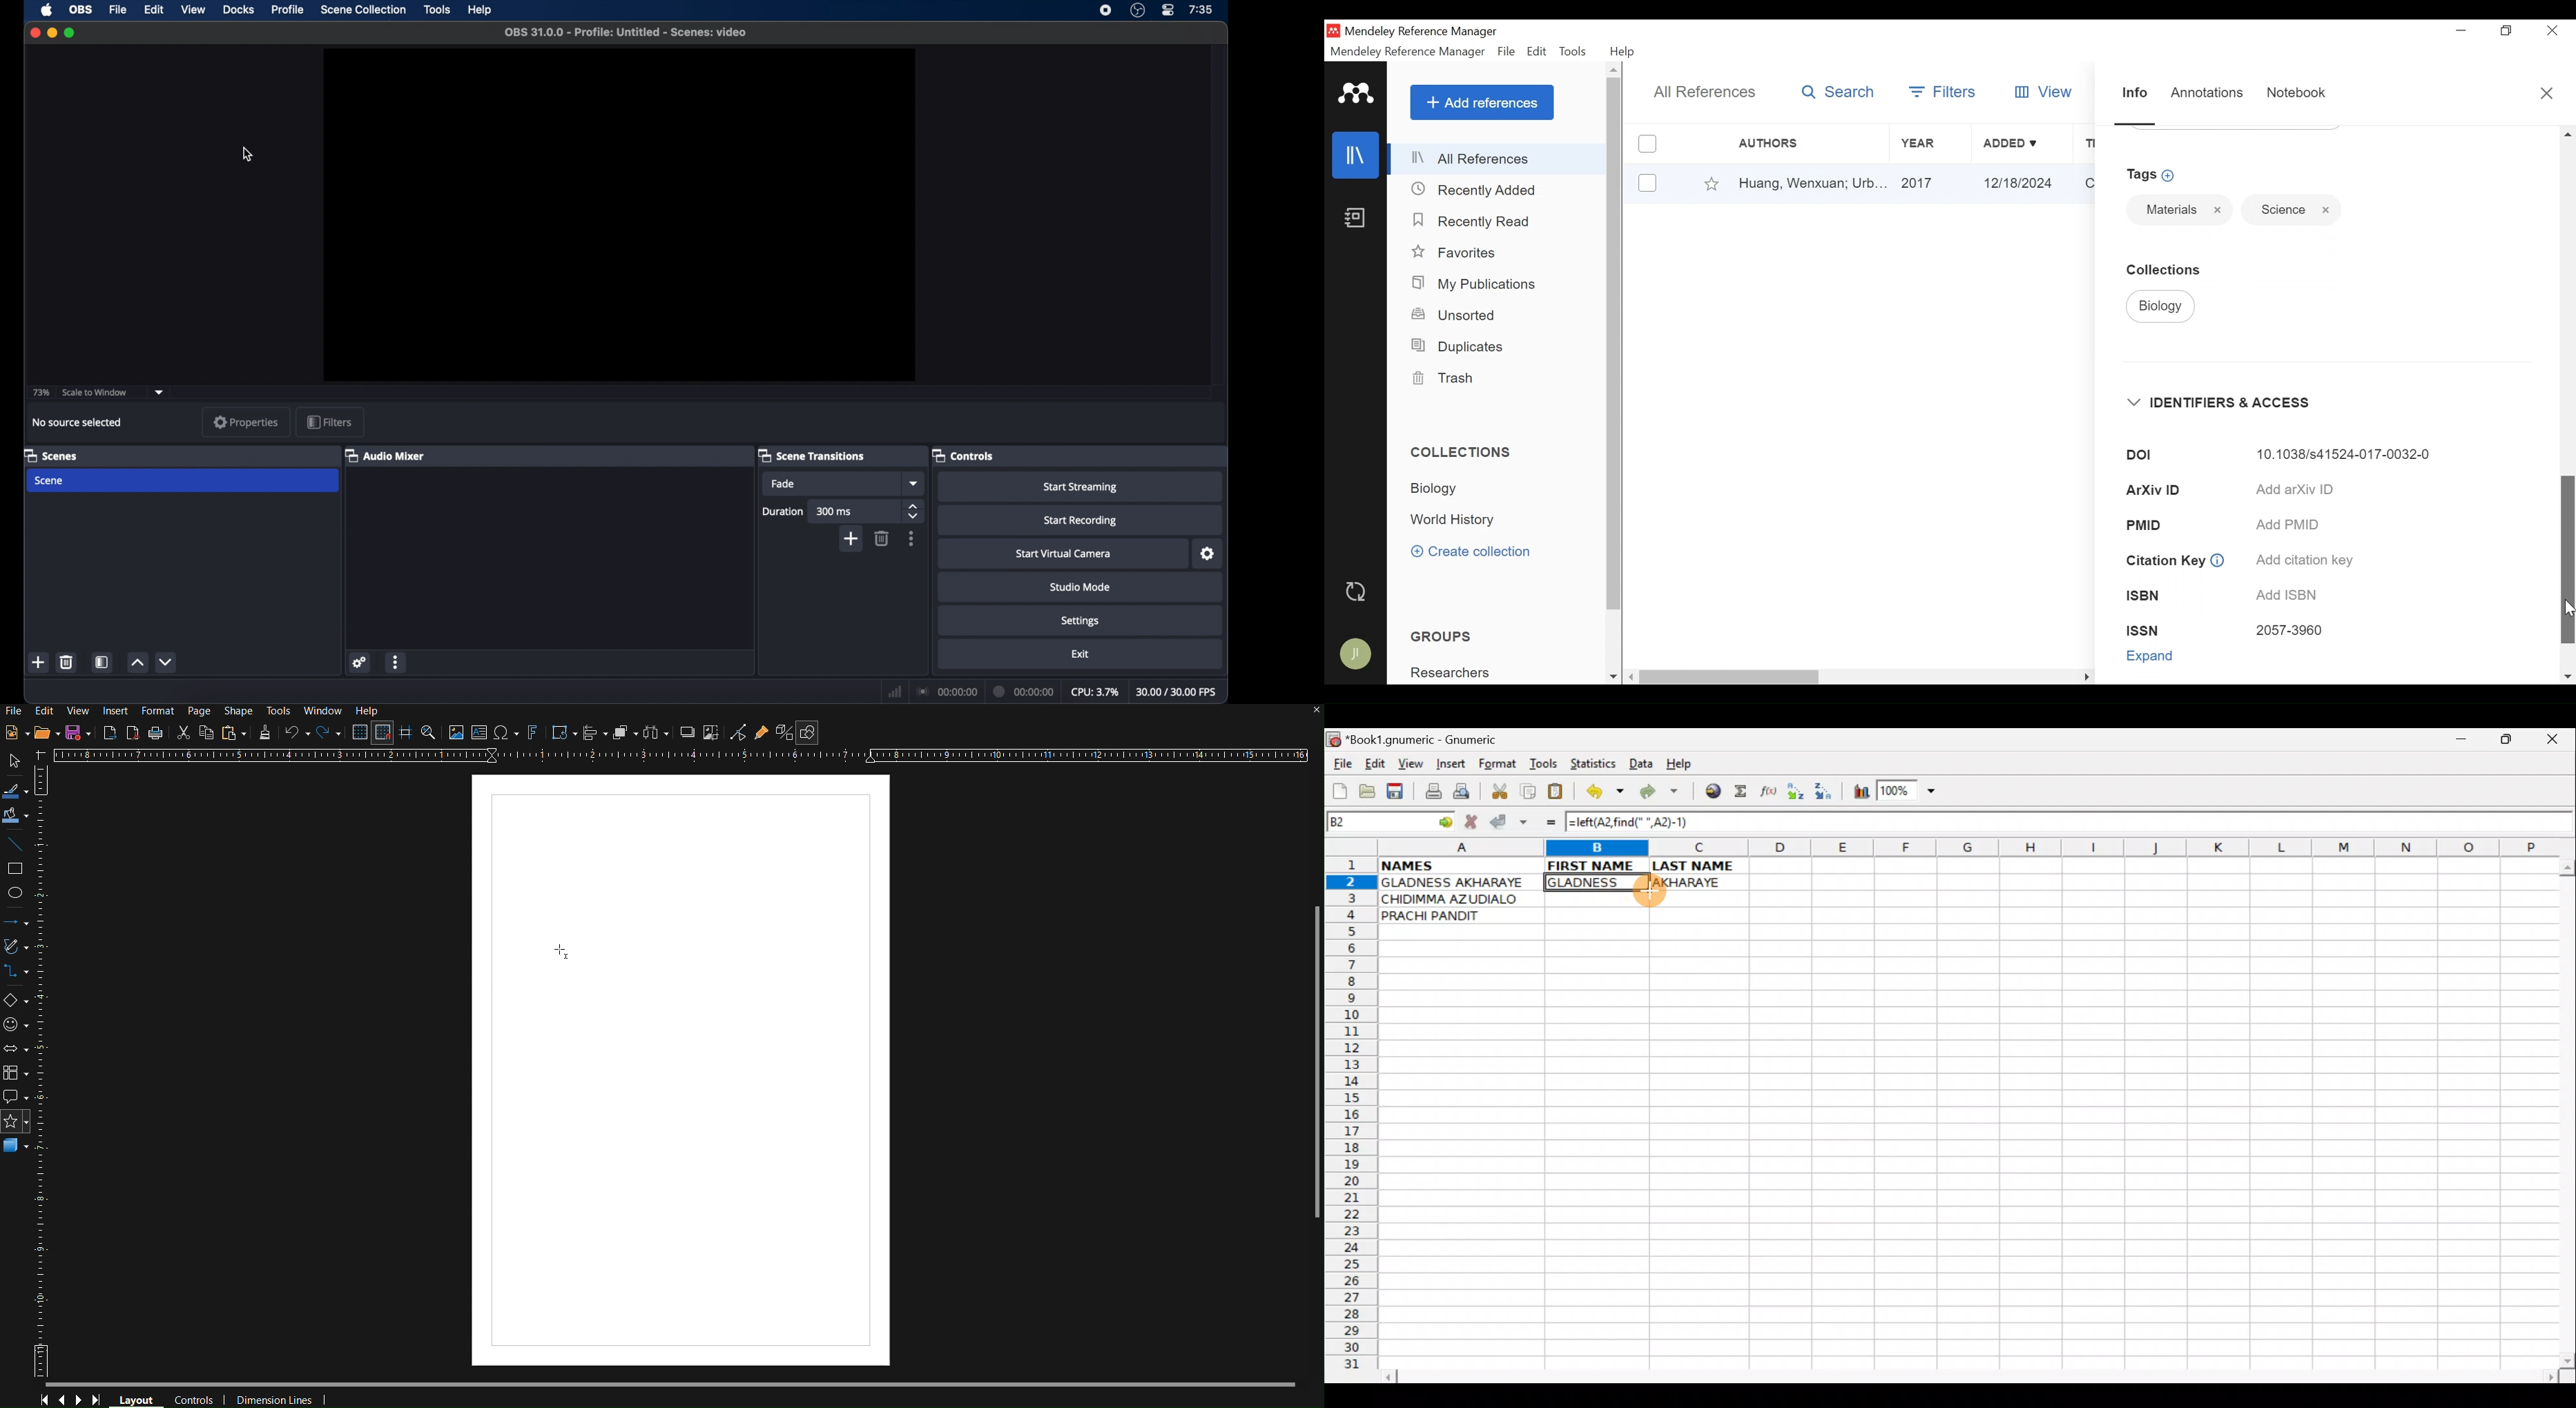 The image size is (2576, 1428). I want to click on dropdown, so click(160, 393).